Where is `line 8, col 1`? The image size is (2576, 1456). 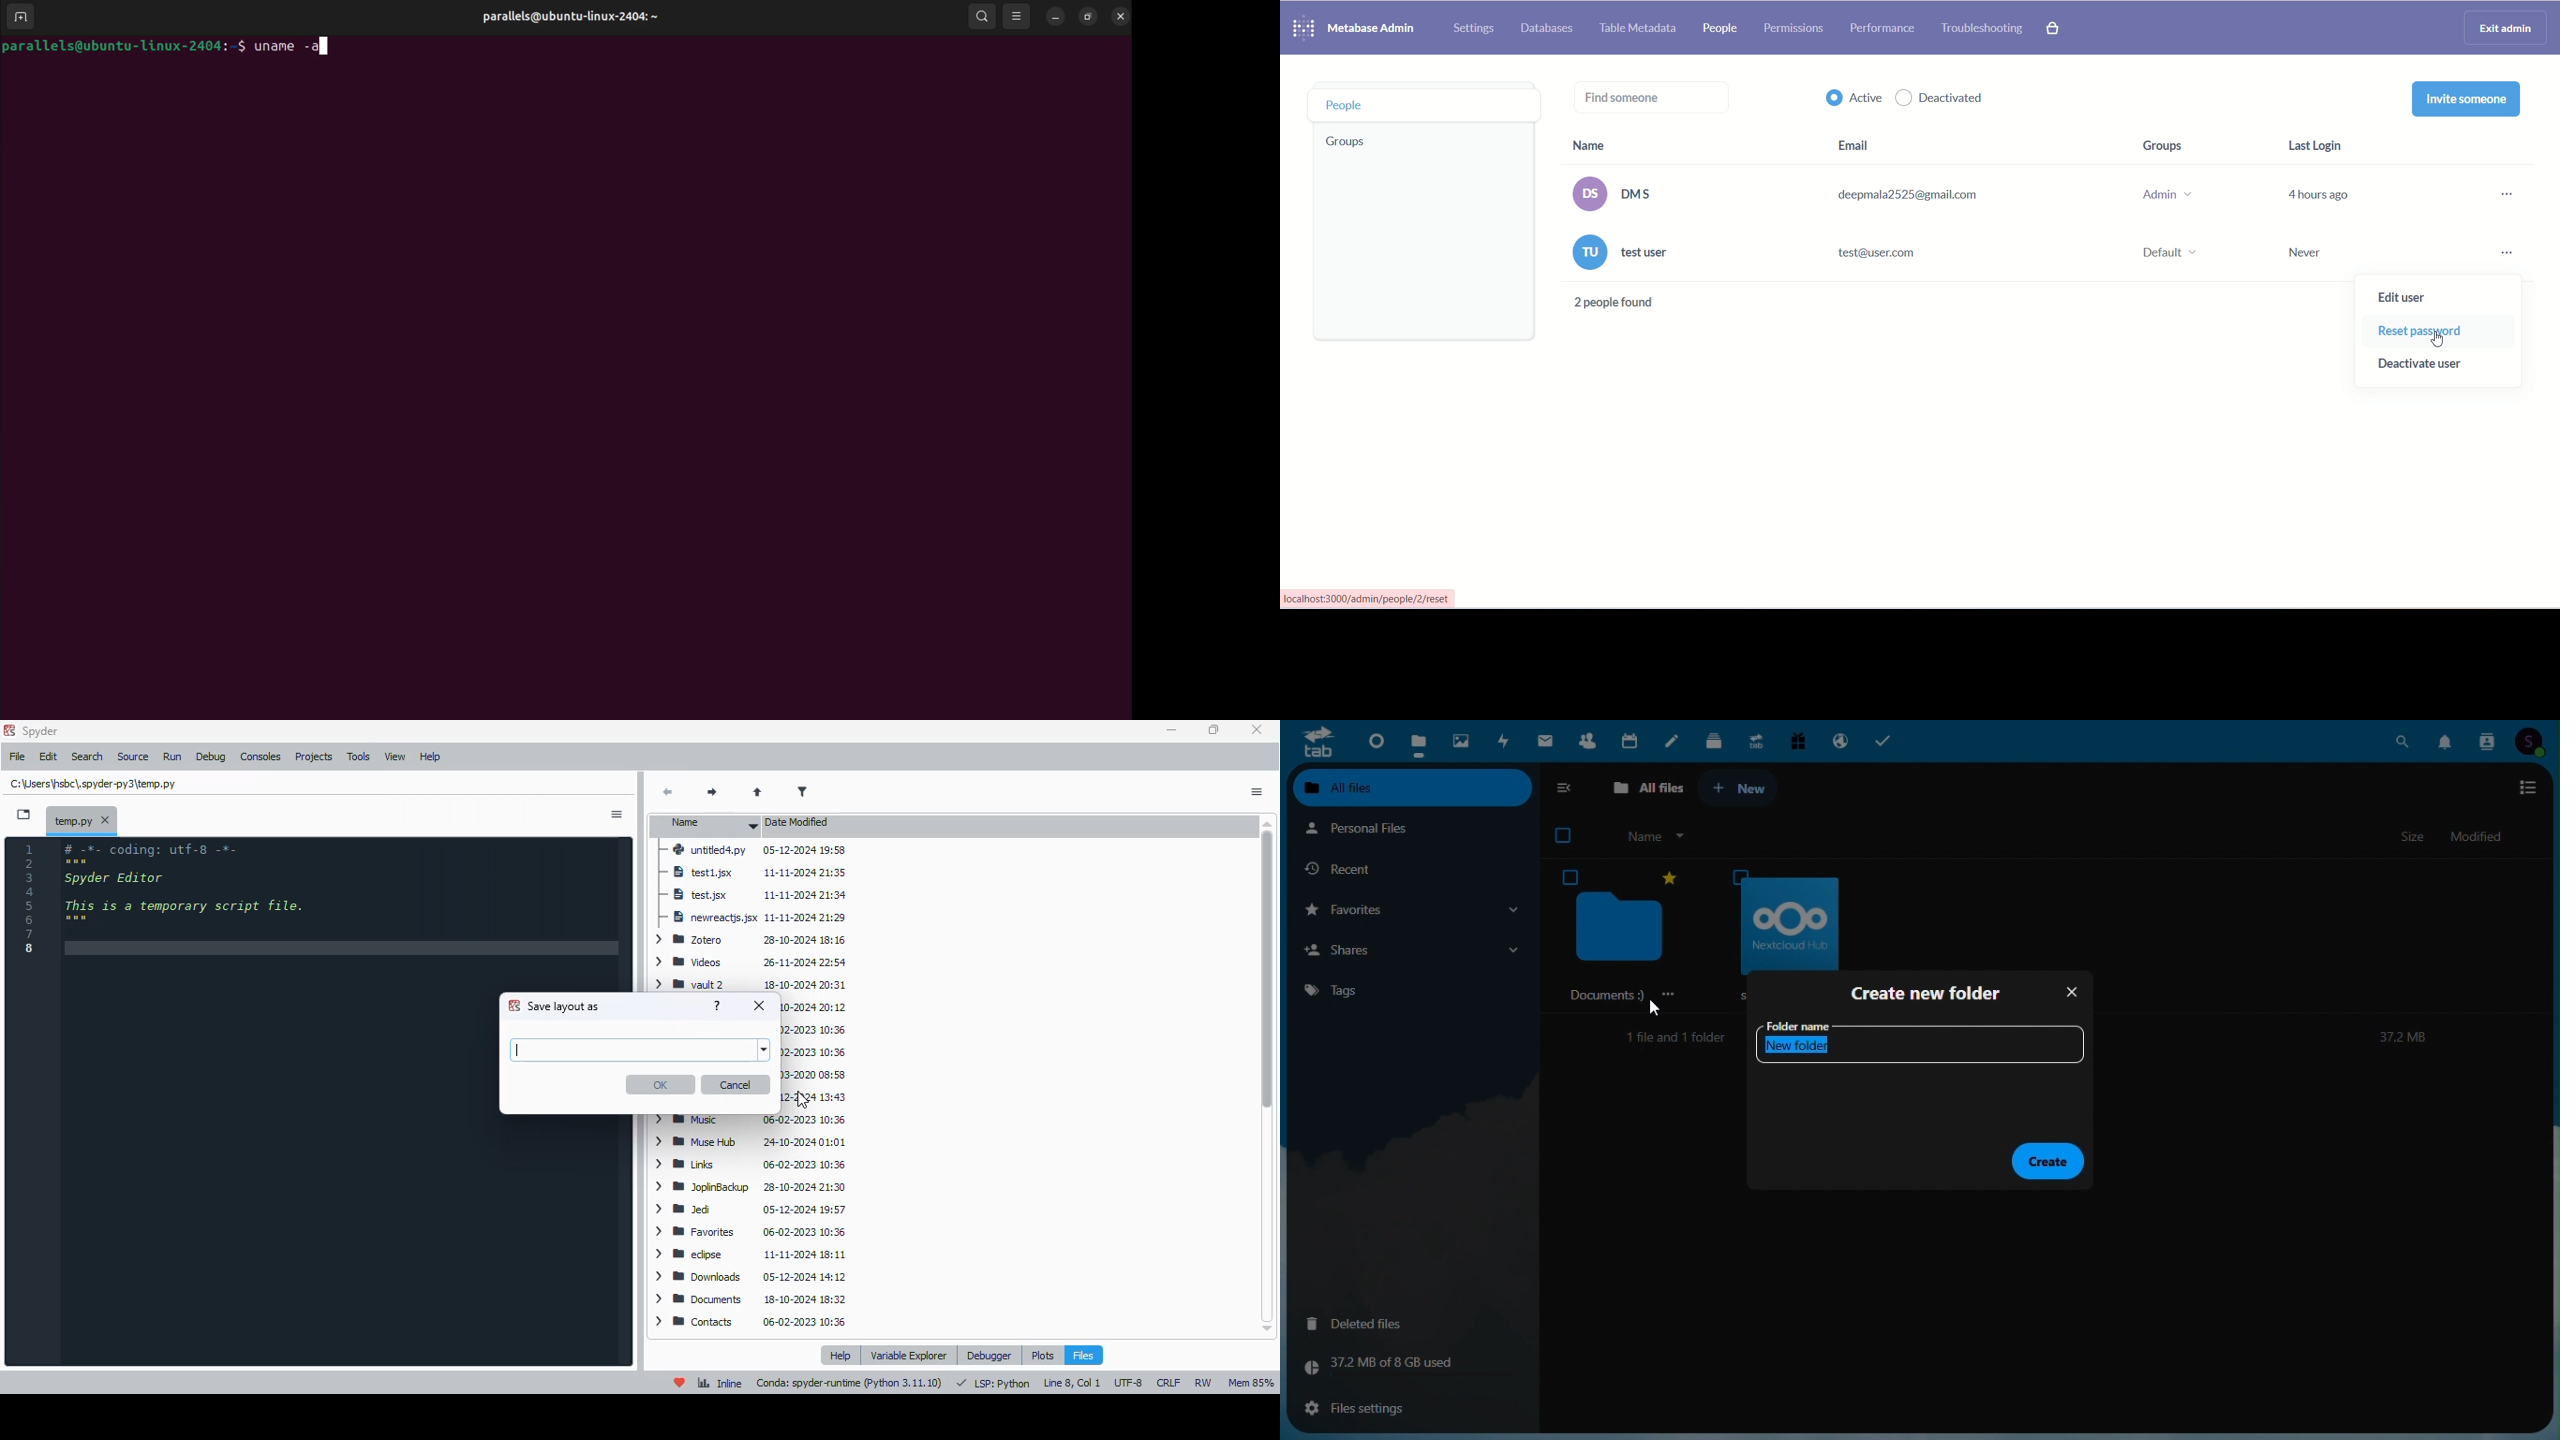 line 8, col 1 is located at coordinates (1073, 1383).